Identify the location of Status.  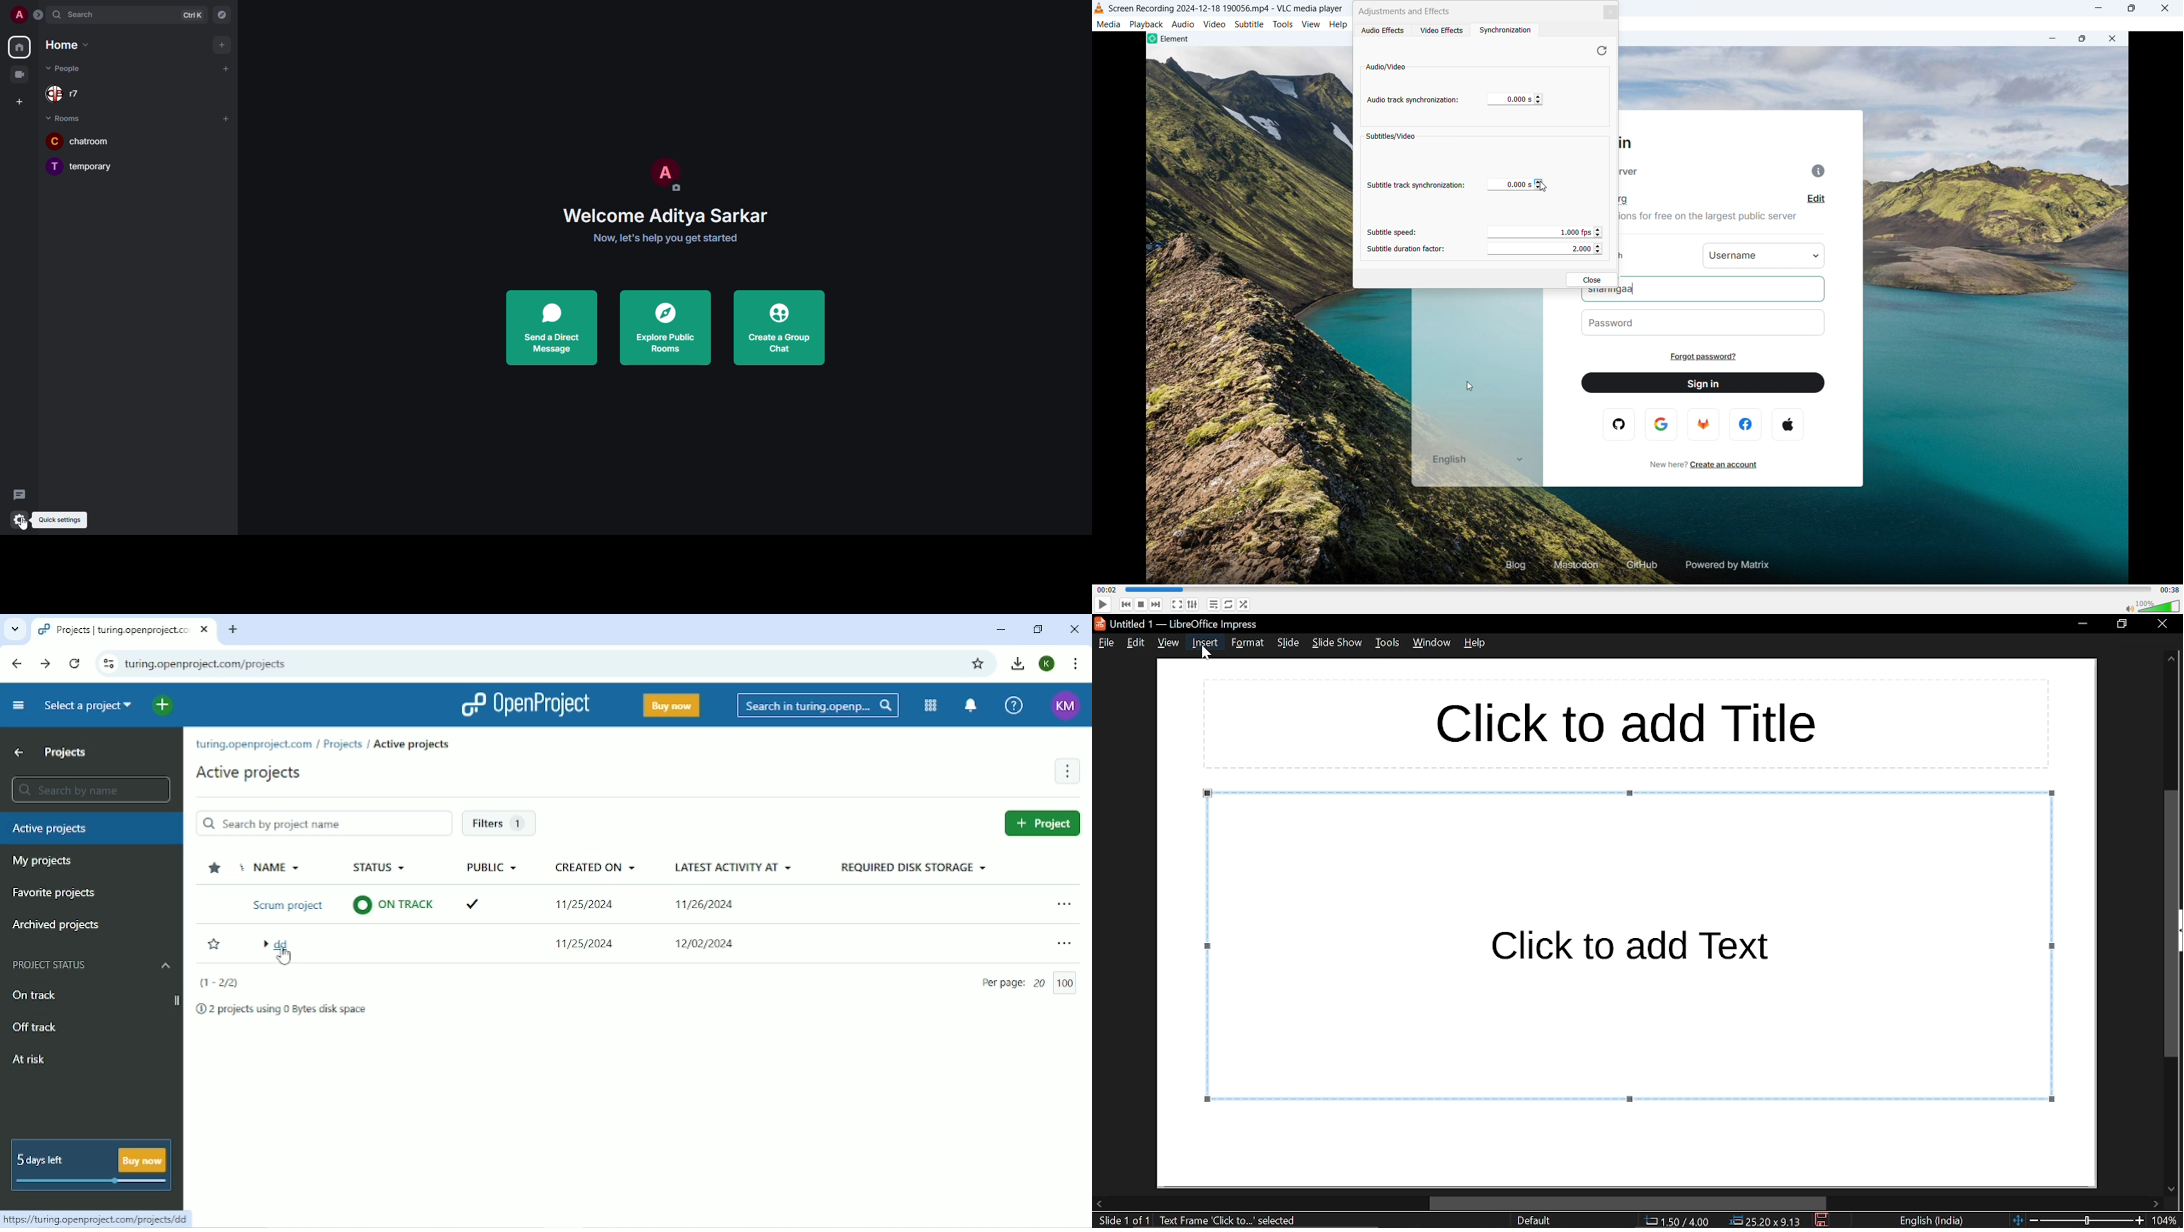
(393, 887).